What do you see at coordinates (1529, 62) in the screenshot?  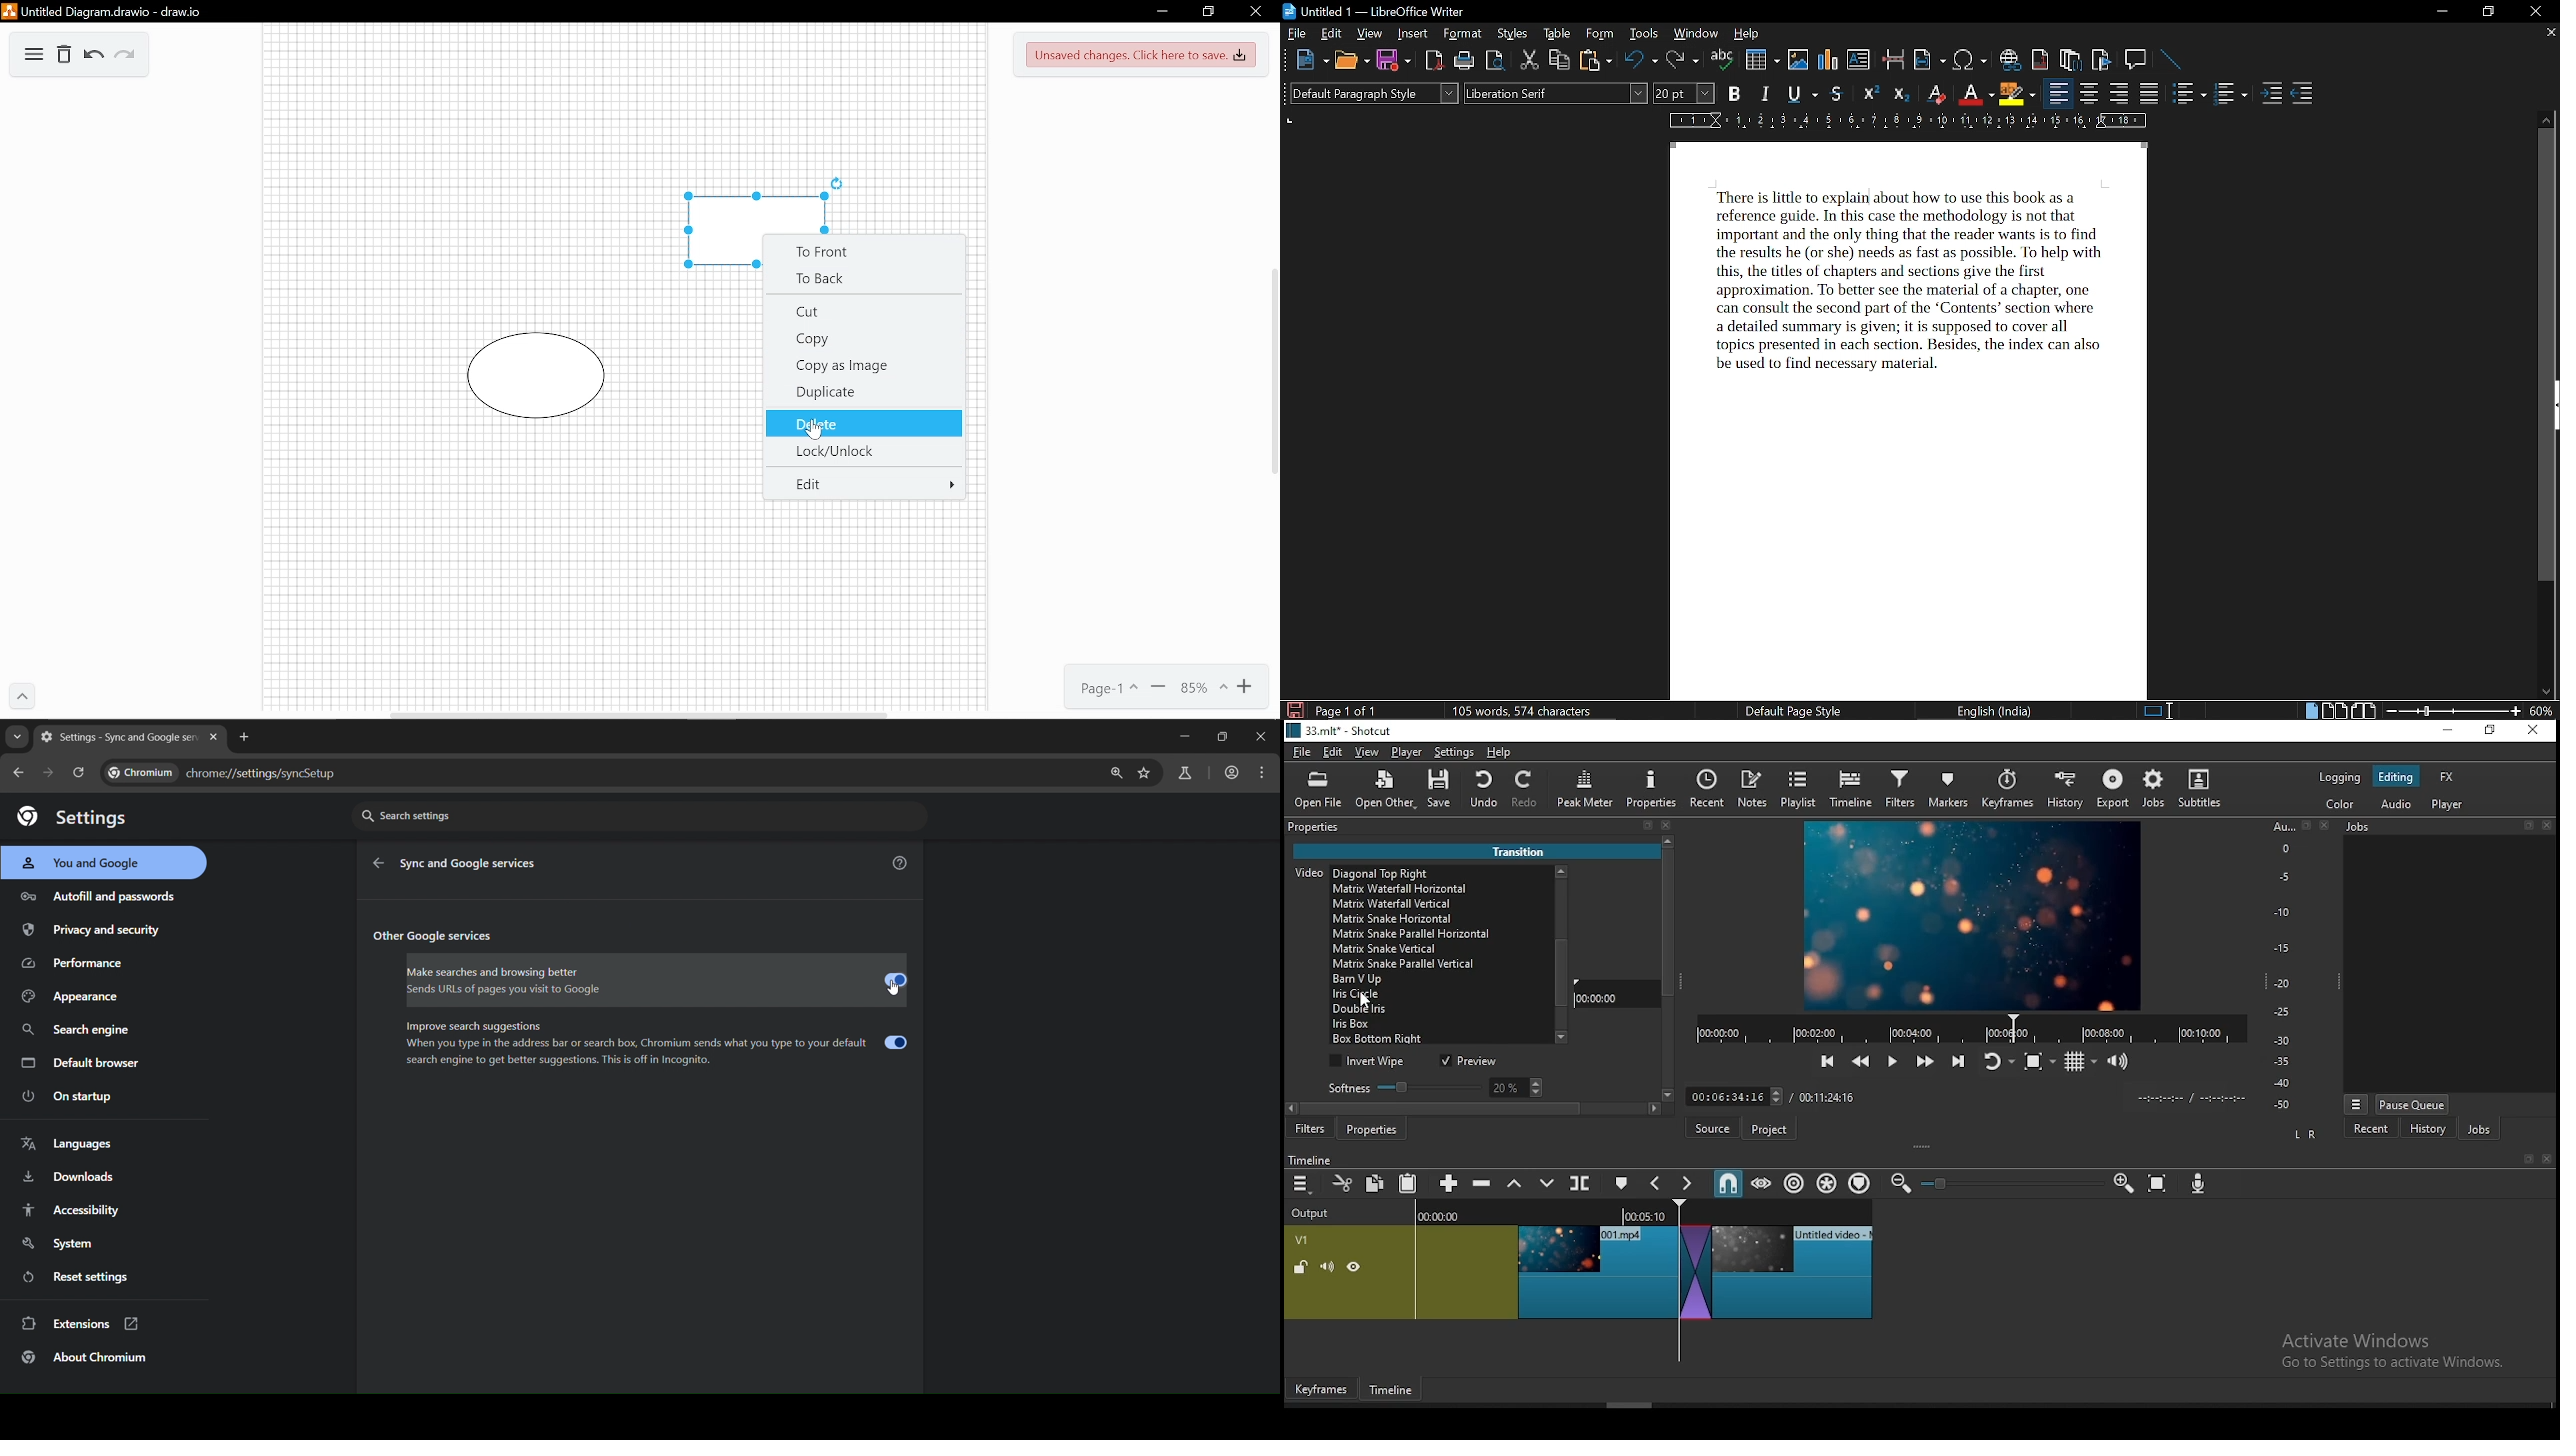 I see `cut ` at bounding box center [1529, 62].